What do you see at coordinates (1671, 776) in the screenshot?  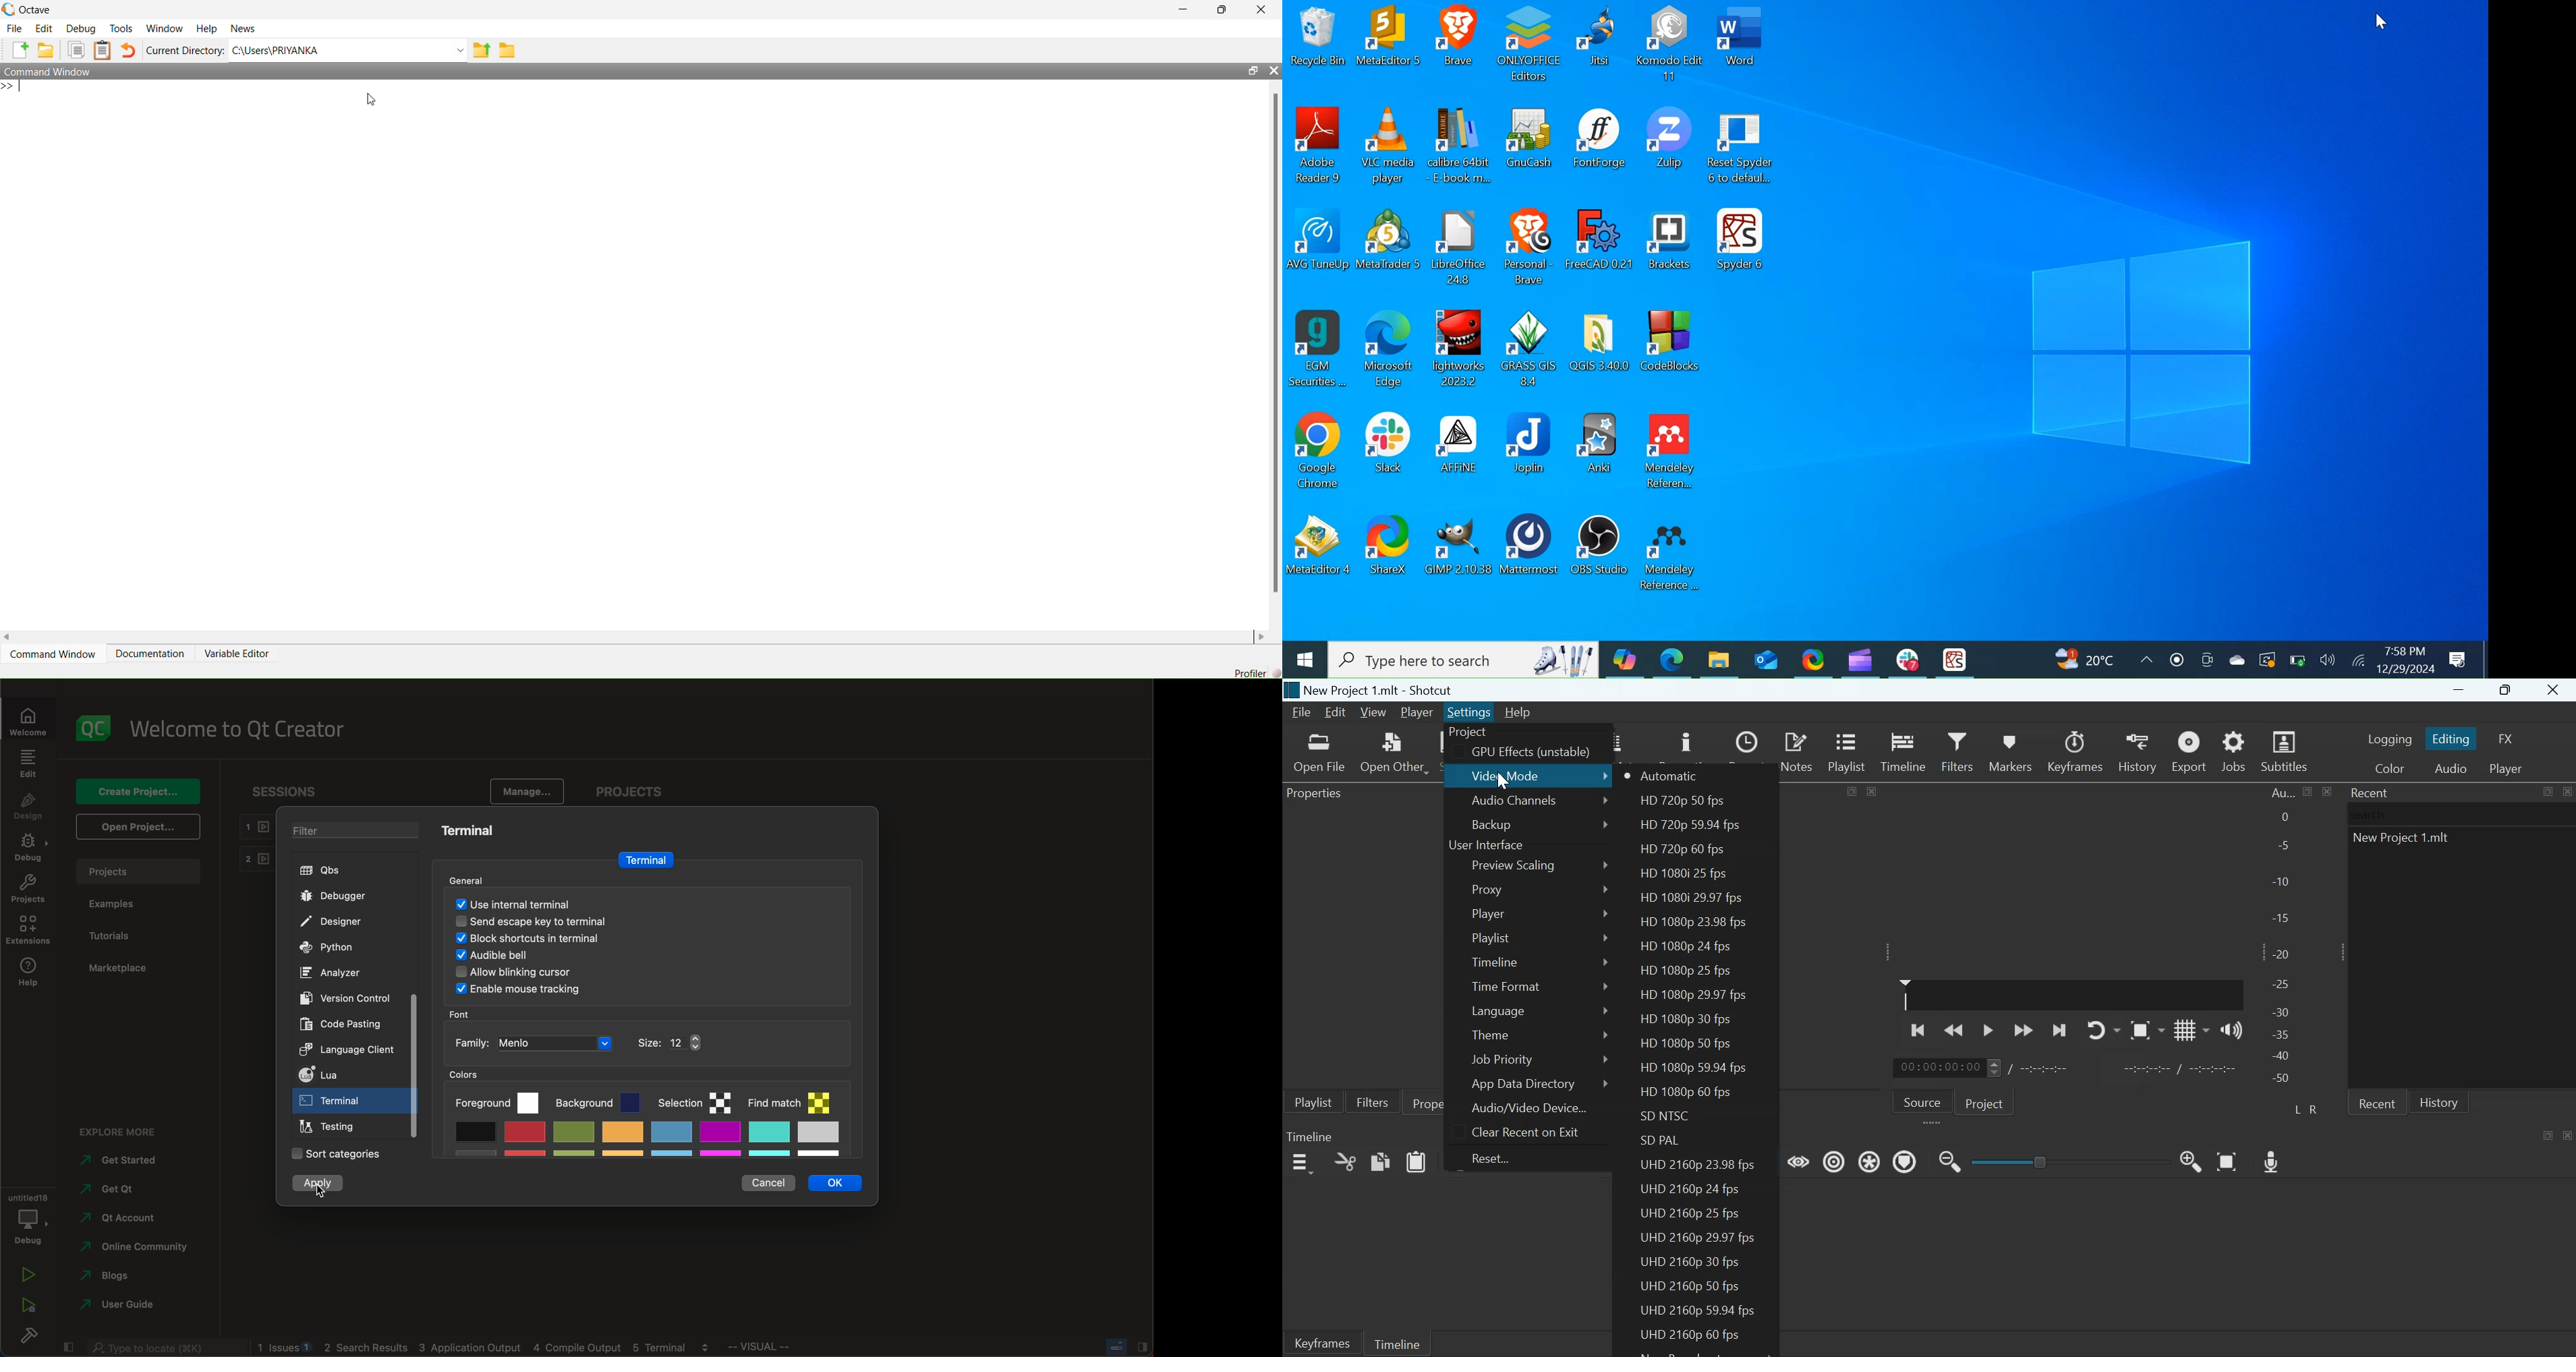 I see `Automatic` at bounding box center [1671, 776].